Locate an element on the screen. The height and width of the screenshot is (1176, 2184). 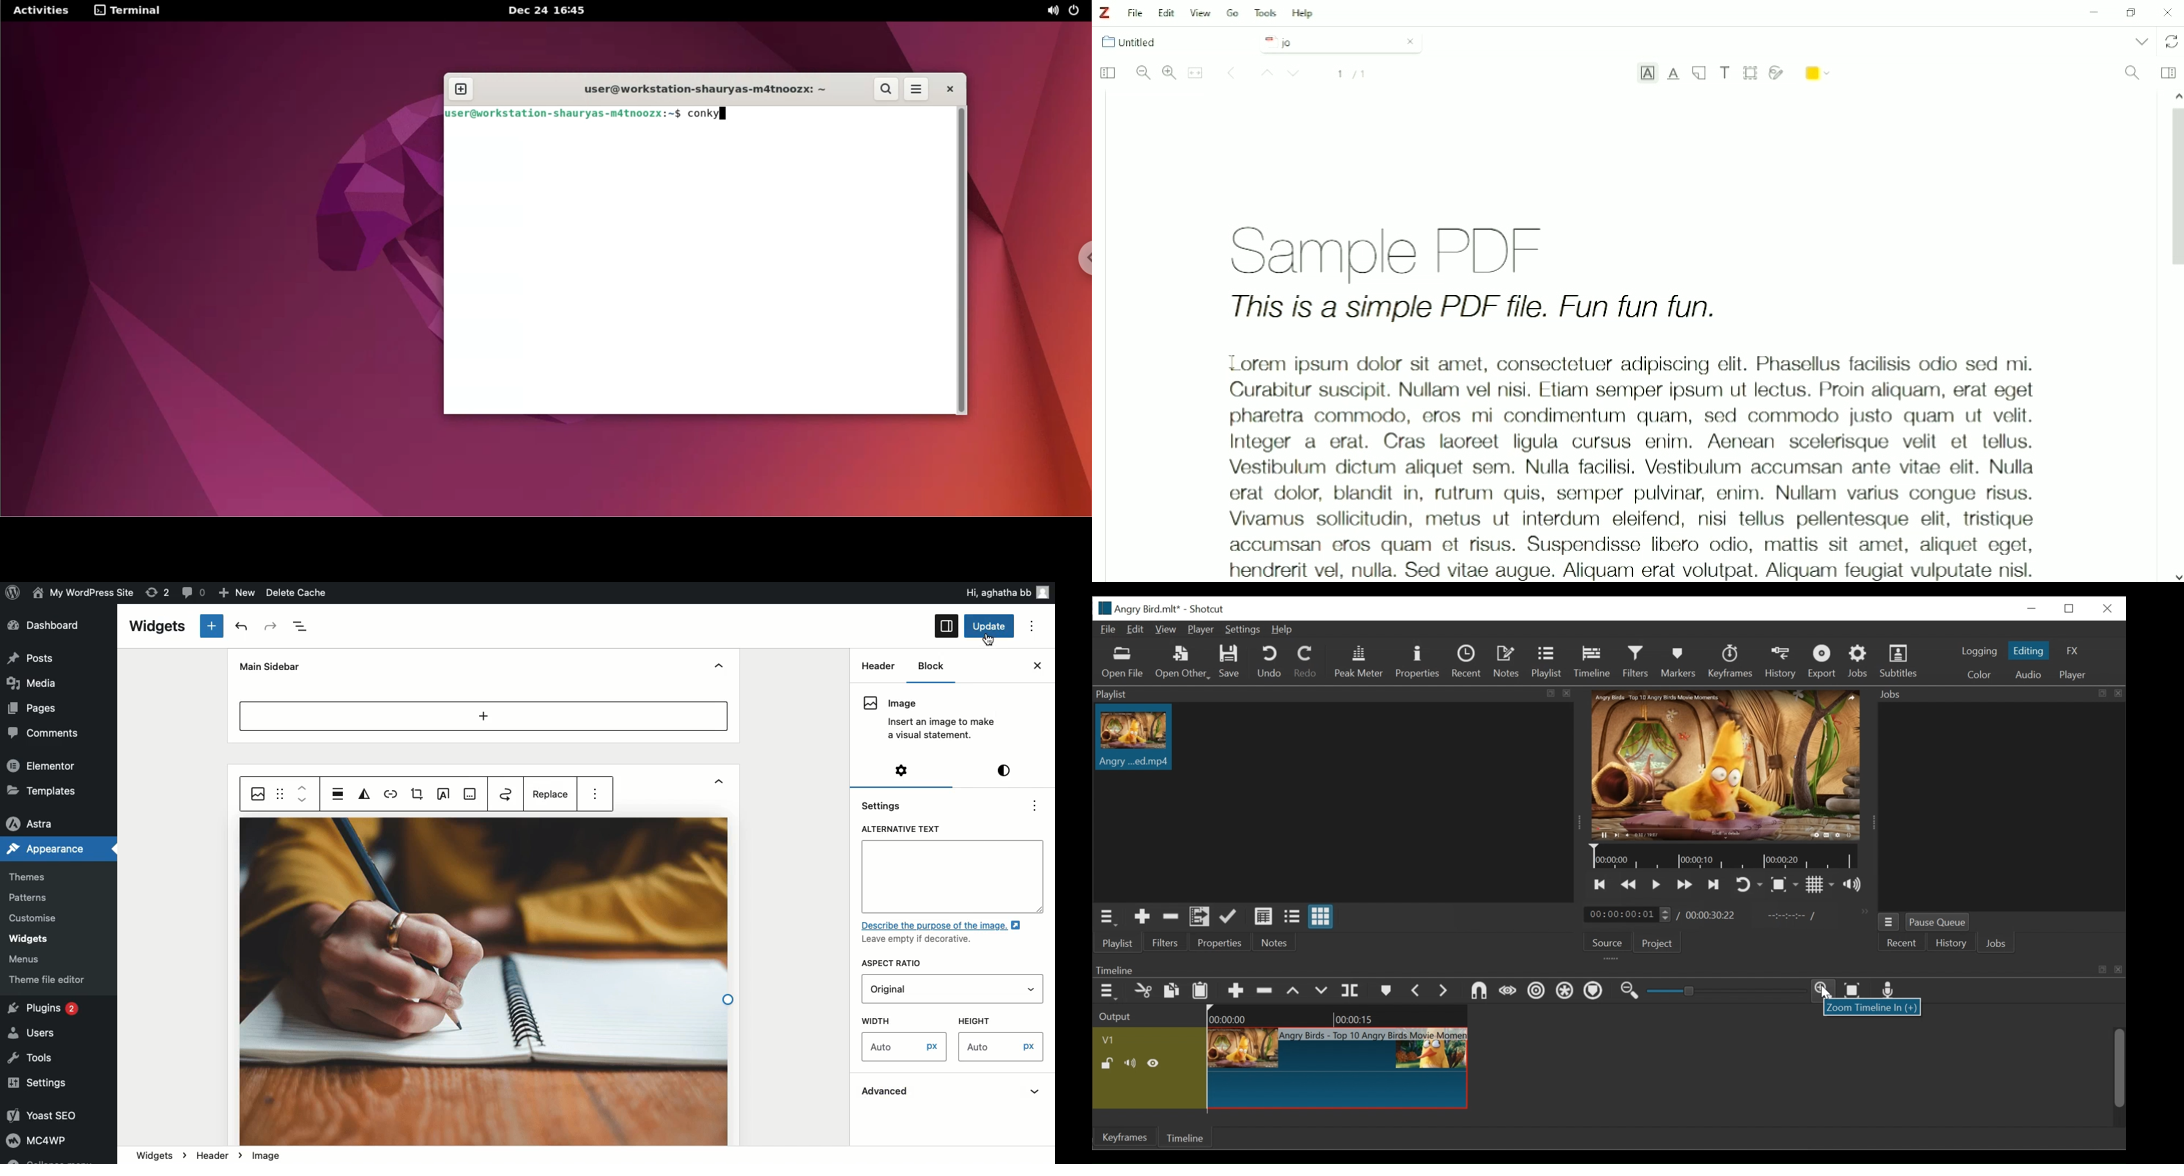
Duotone is located at coordinates (366, 795).